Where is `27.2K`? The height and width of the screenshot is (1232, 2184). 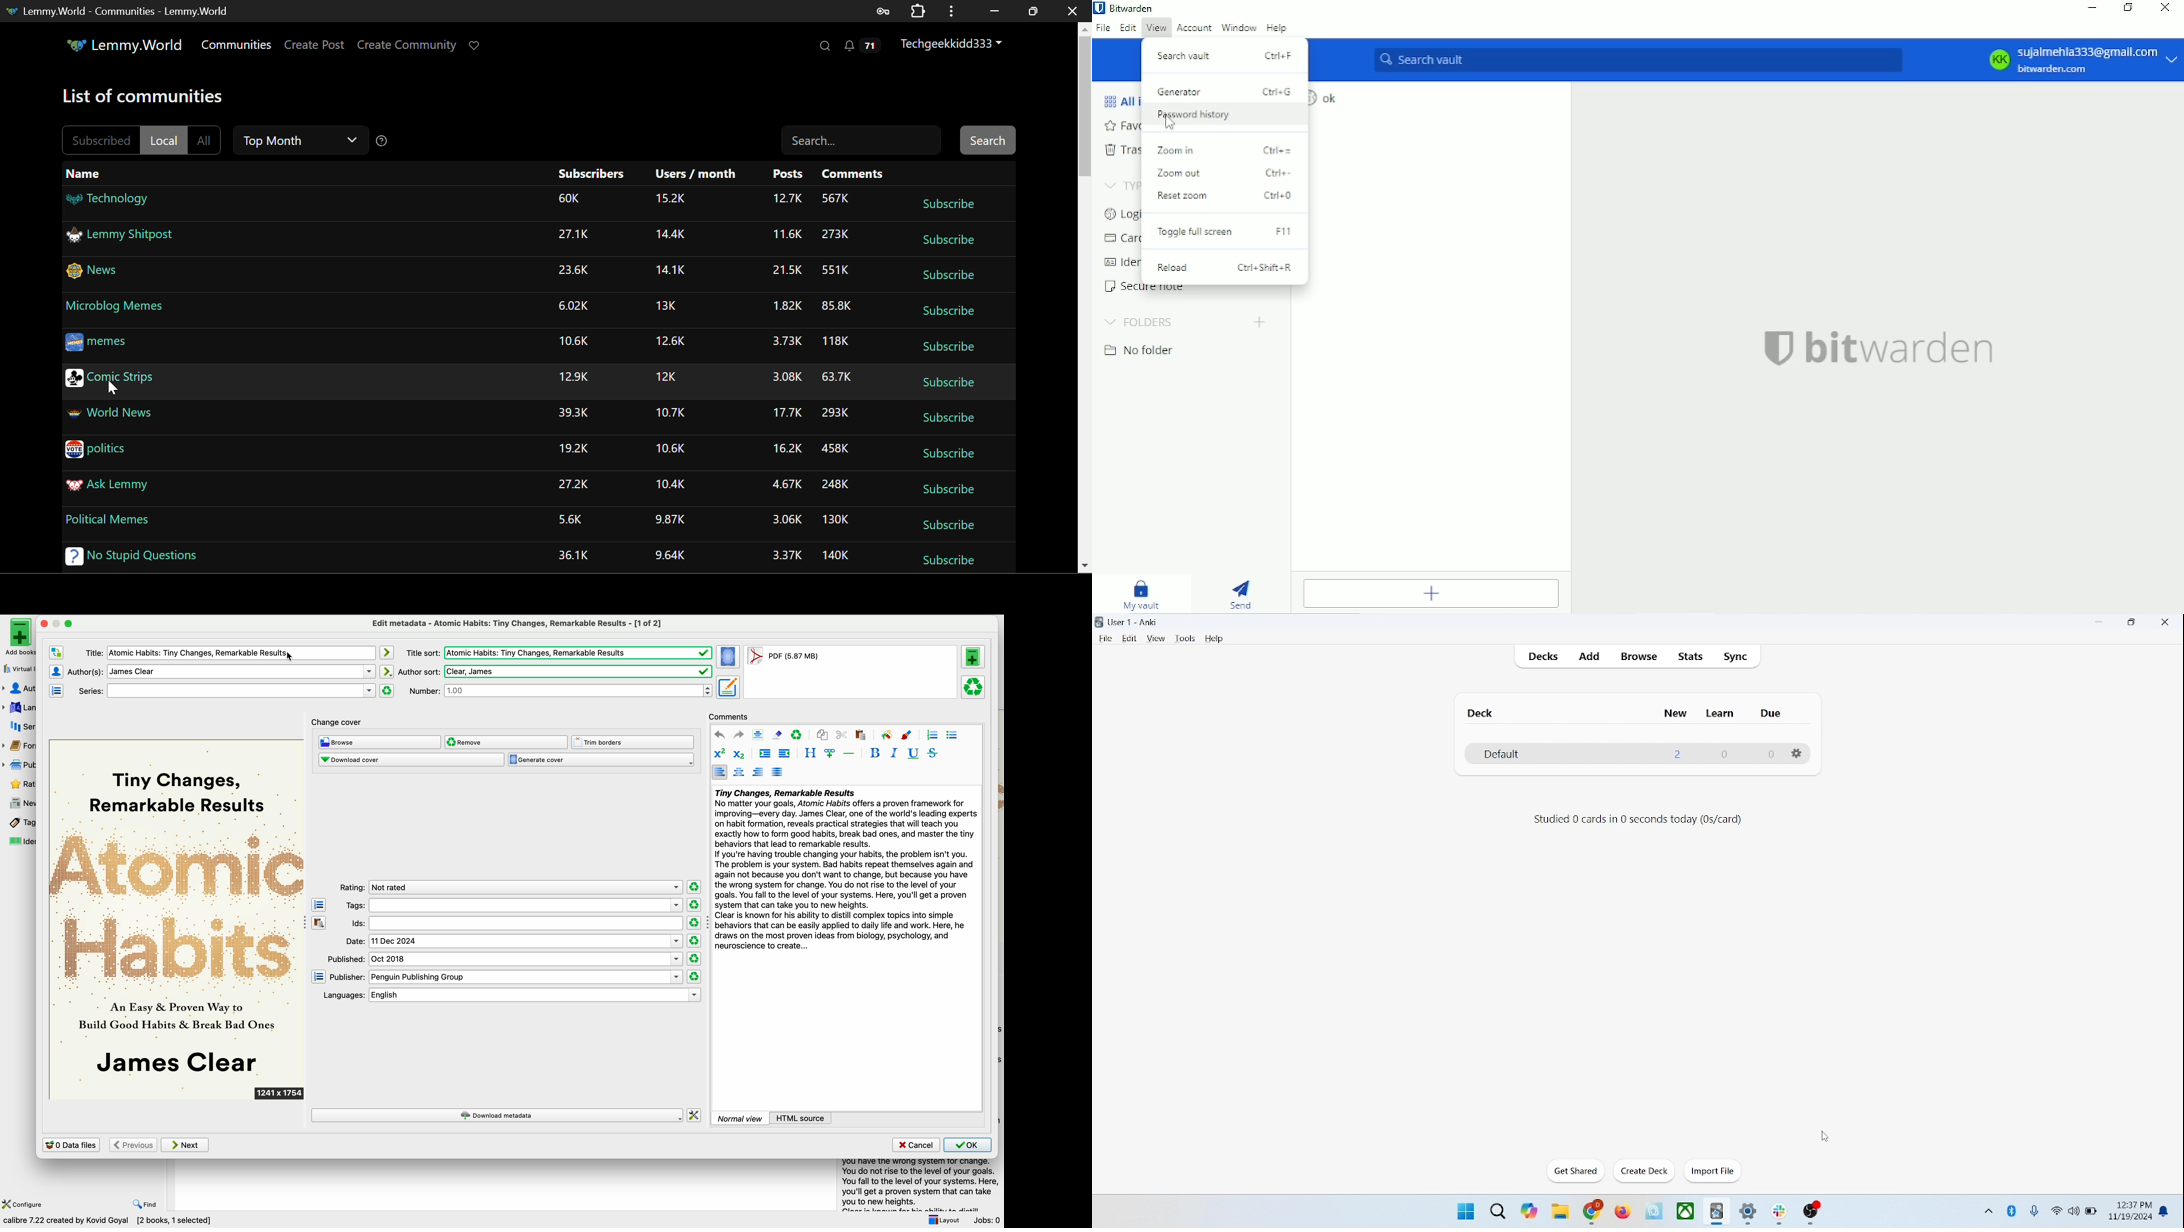 27.2K is located at coordinates (573, 485).